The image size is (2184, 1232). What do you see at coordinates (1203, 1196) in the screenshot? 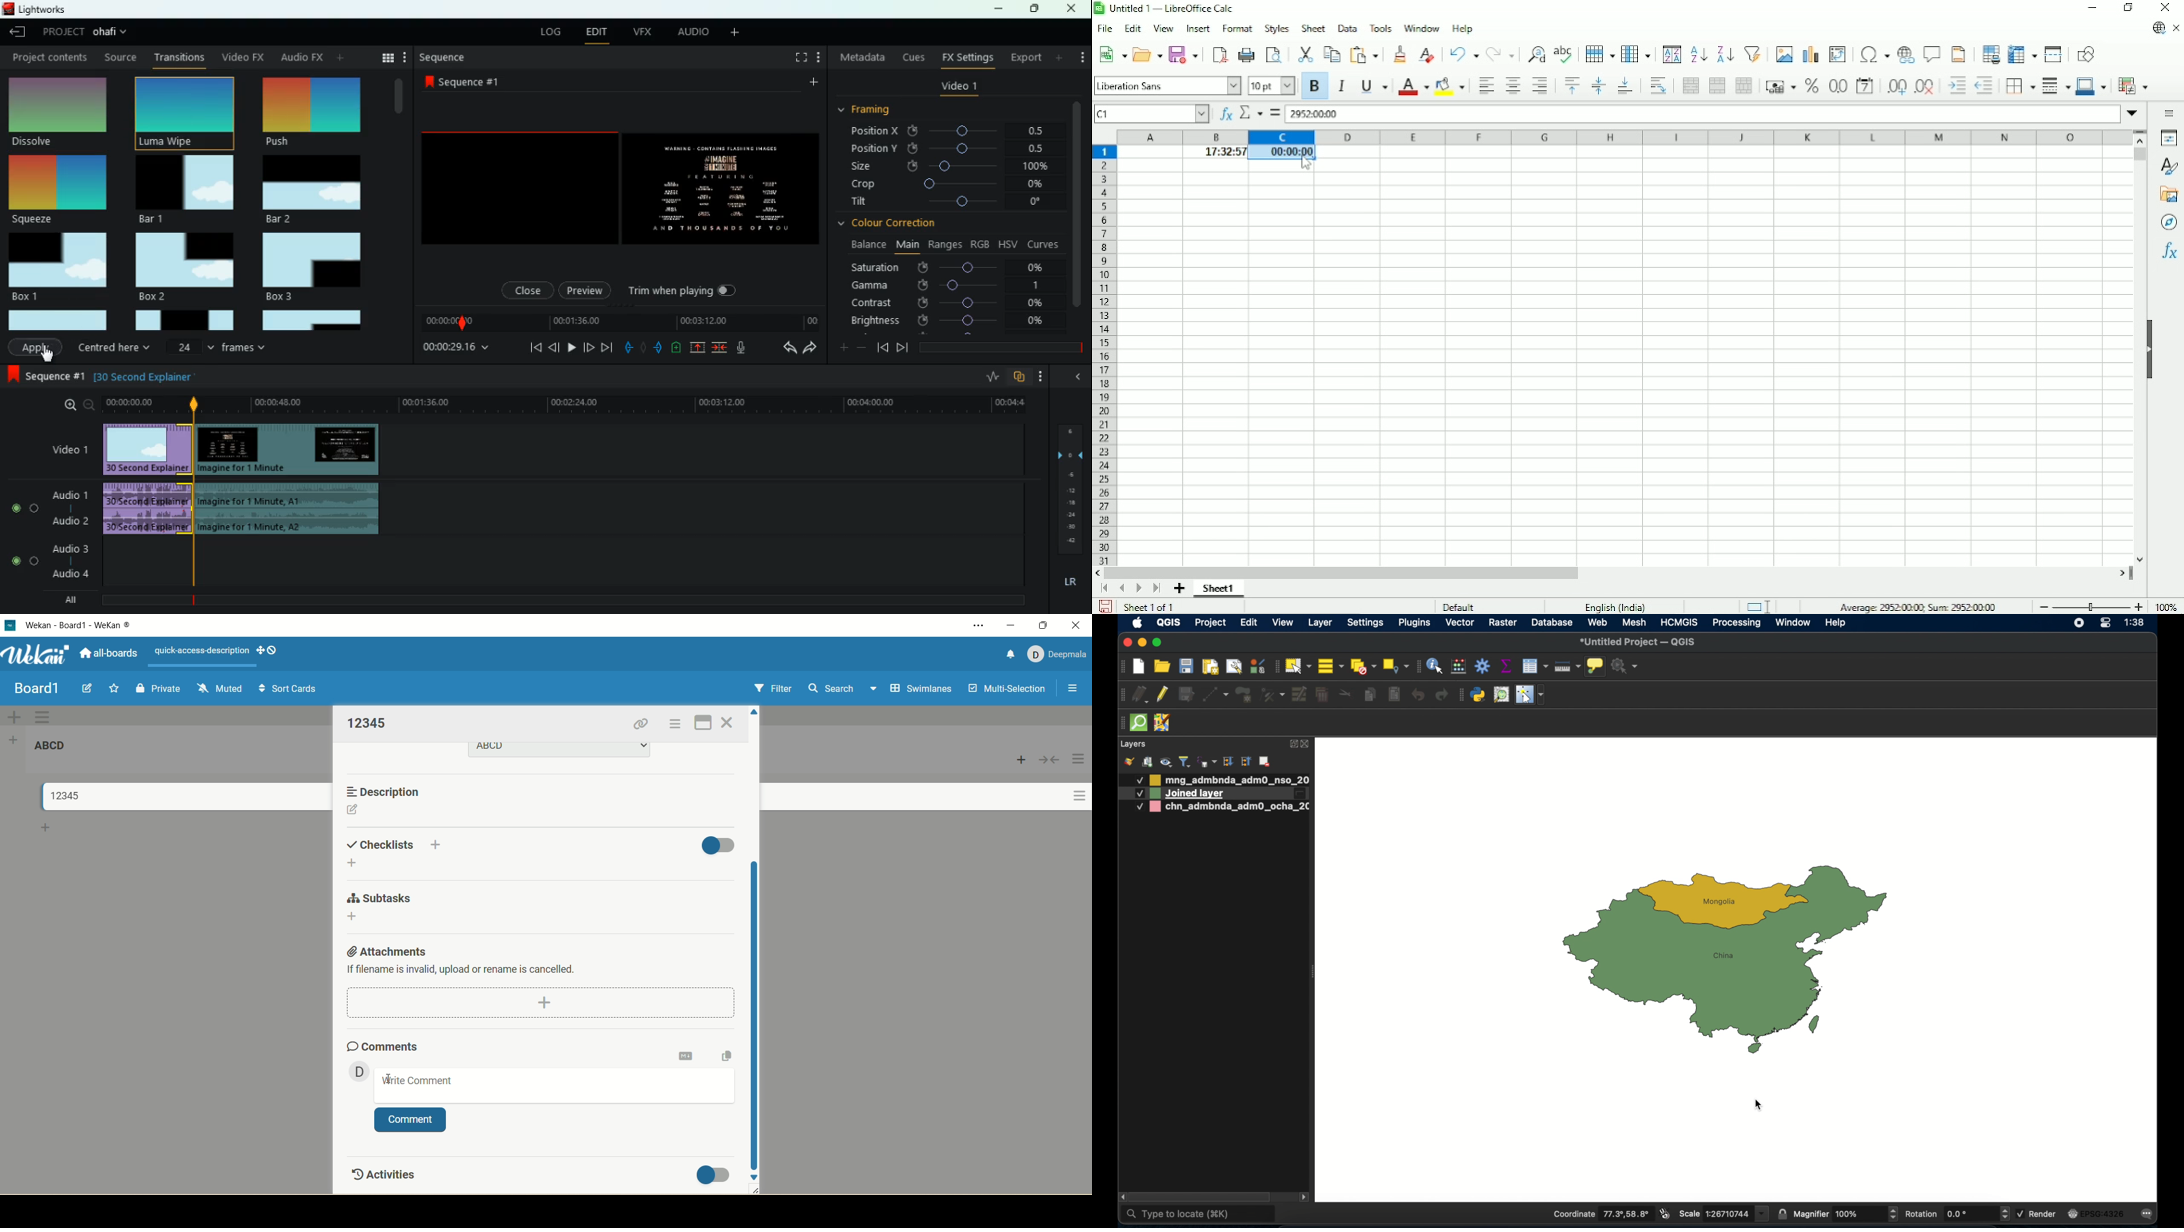
I see `scroll box` at bounding box center [1203, 1196].